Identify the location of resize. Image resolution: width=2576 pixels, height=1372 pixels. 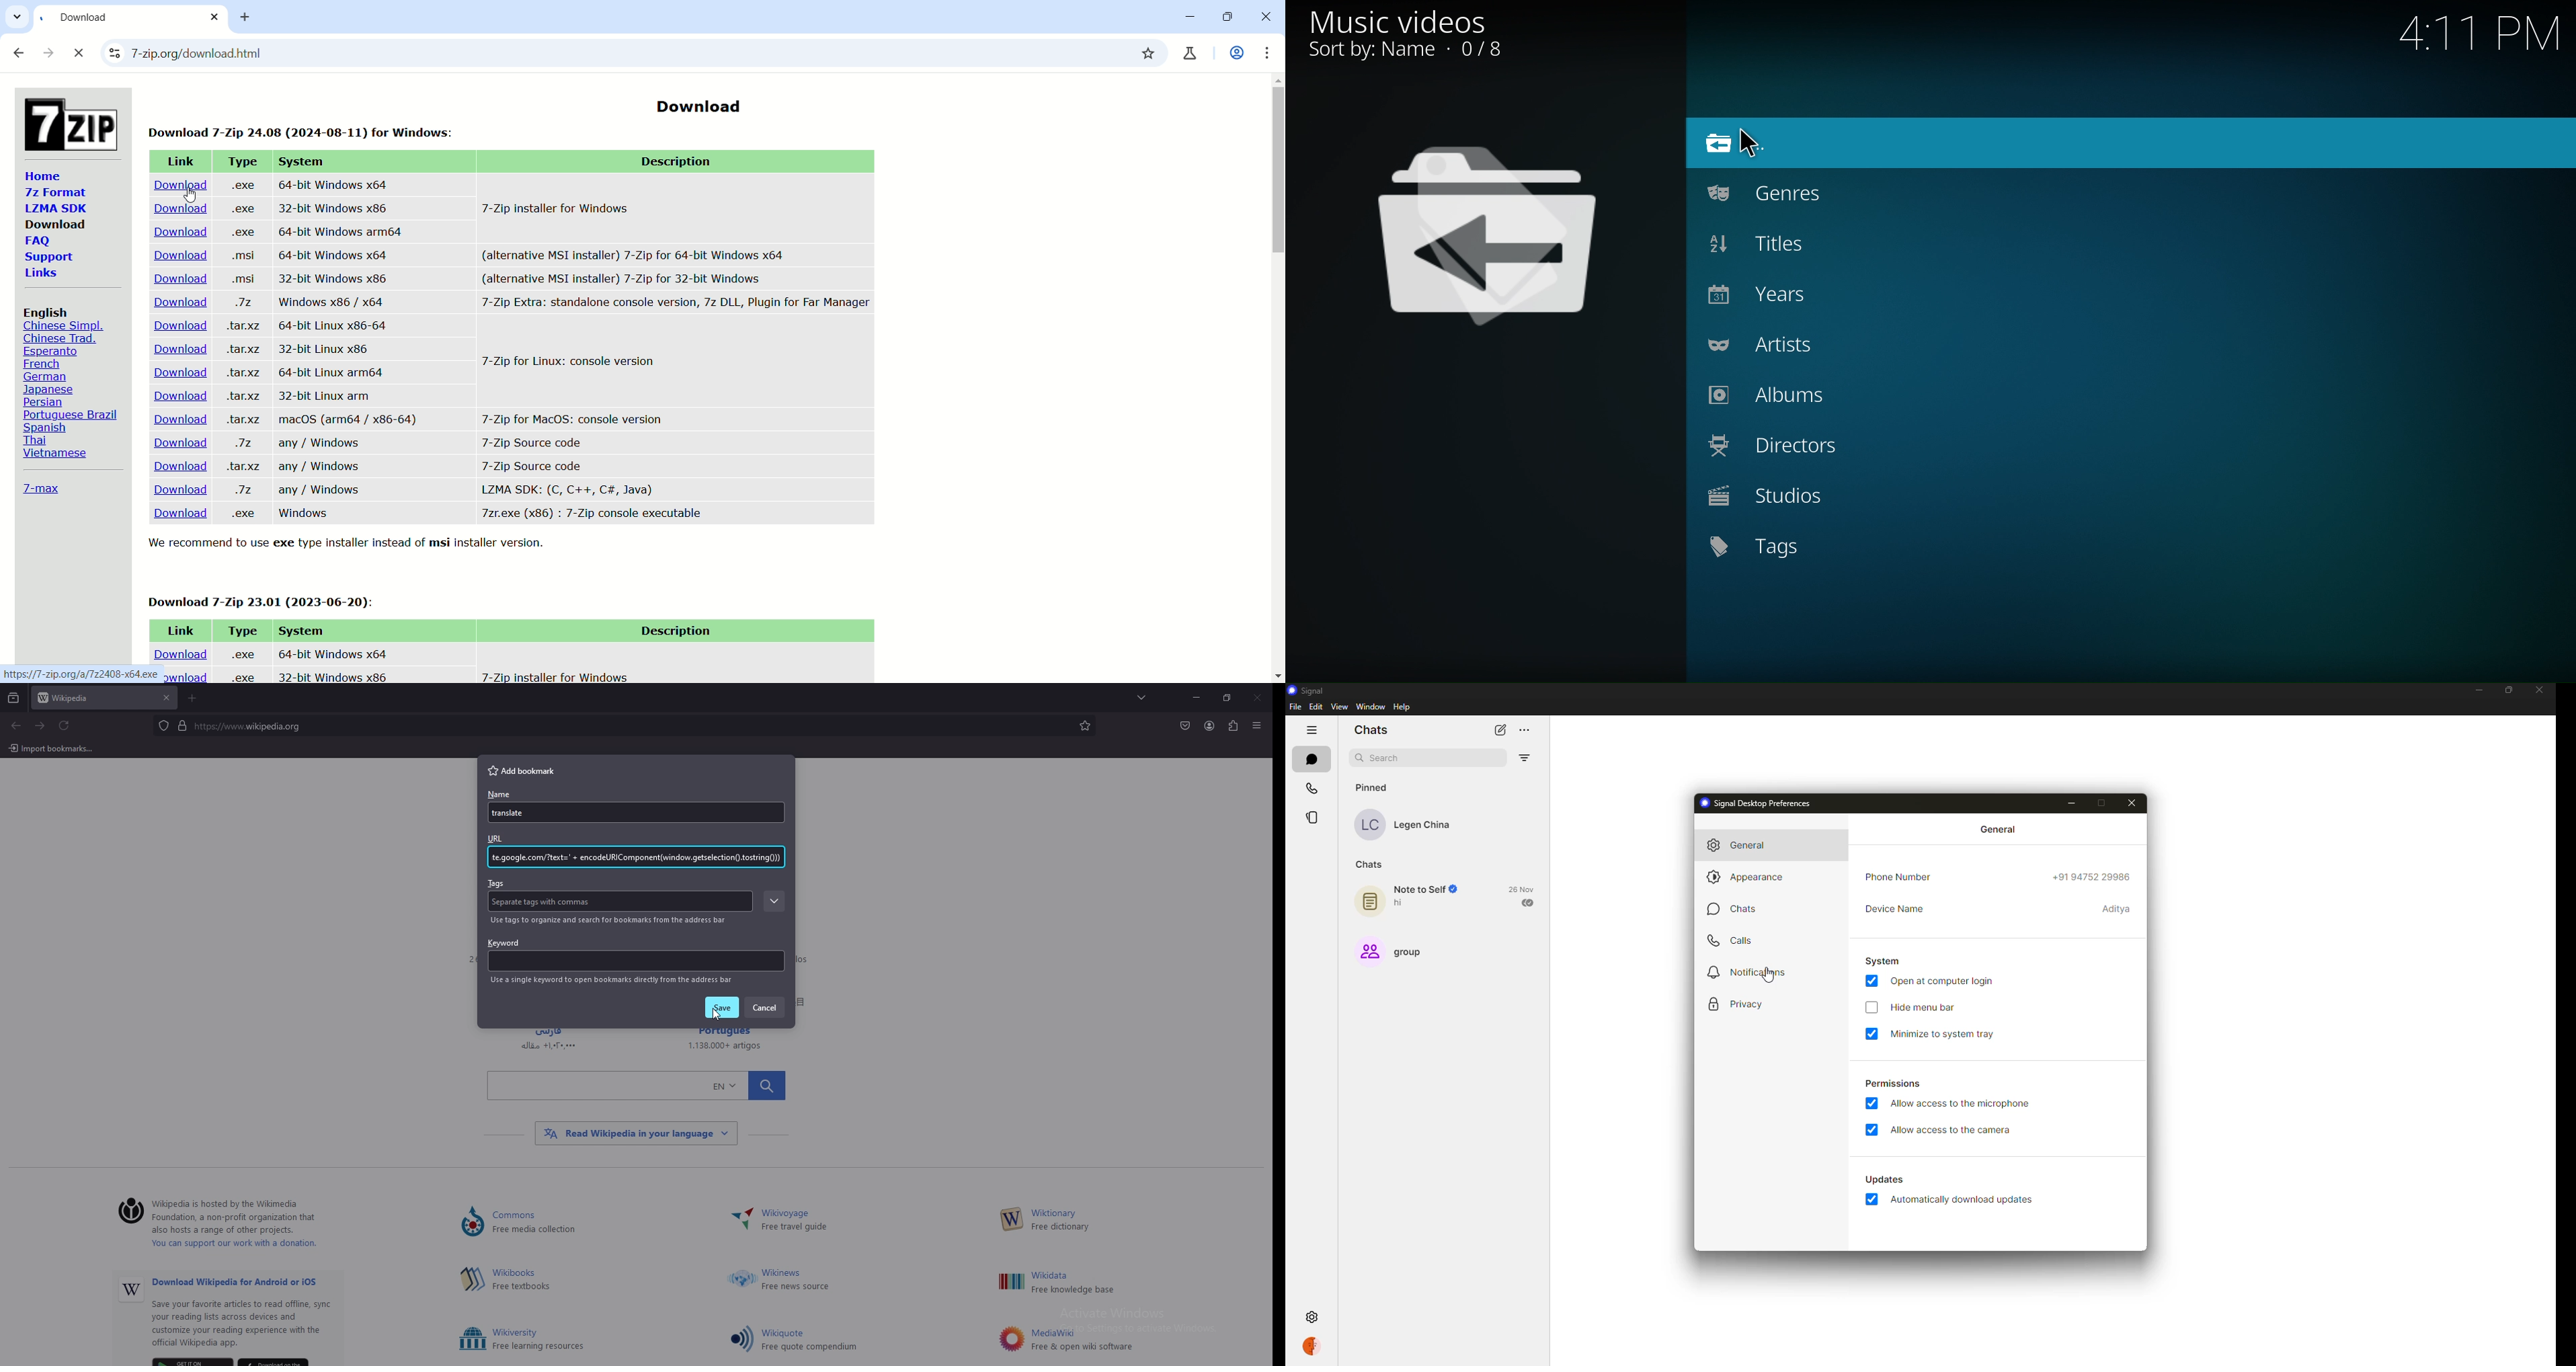
(1227, 698).